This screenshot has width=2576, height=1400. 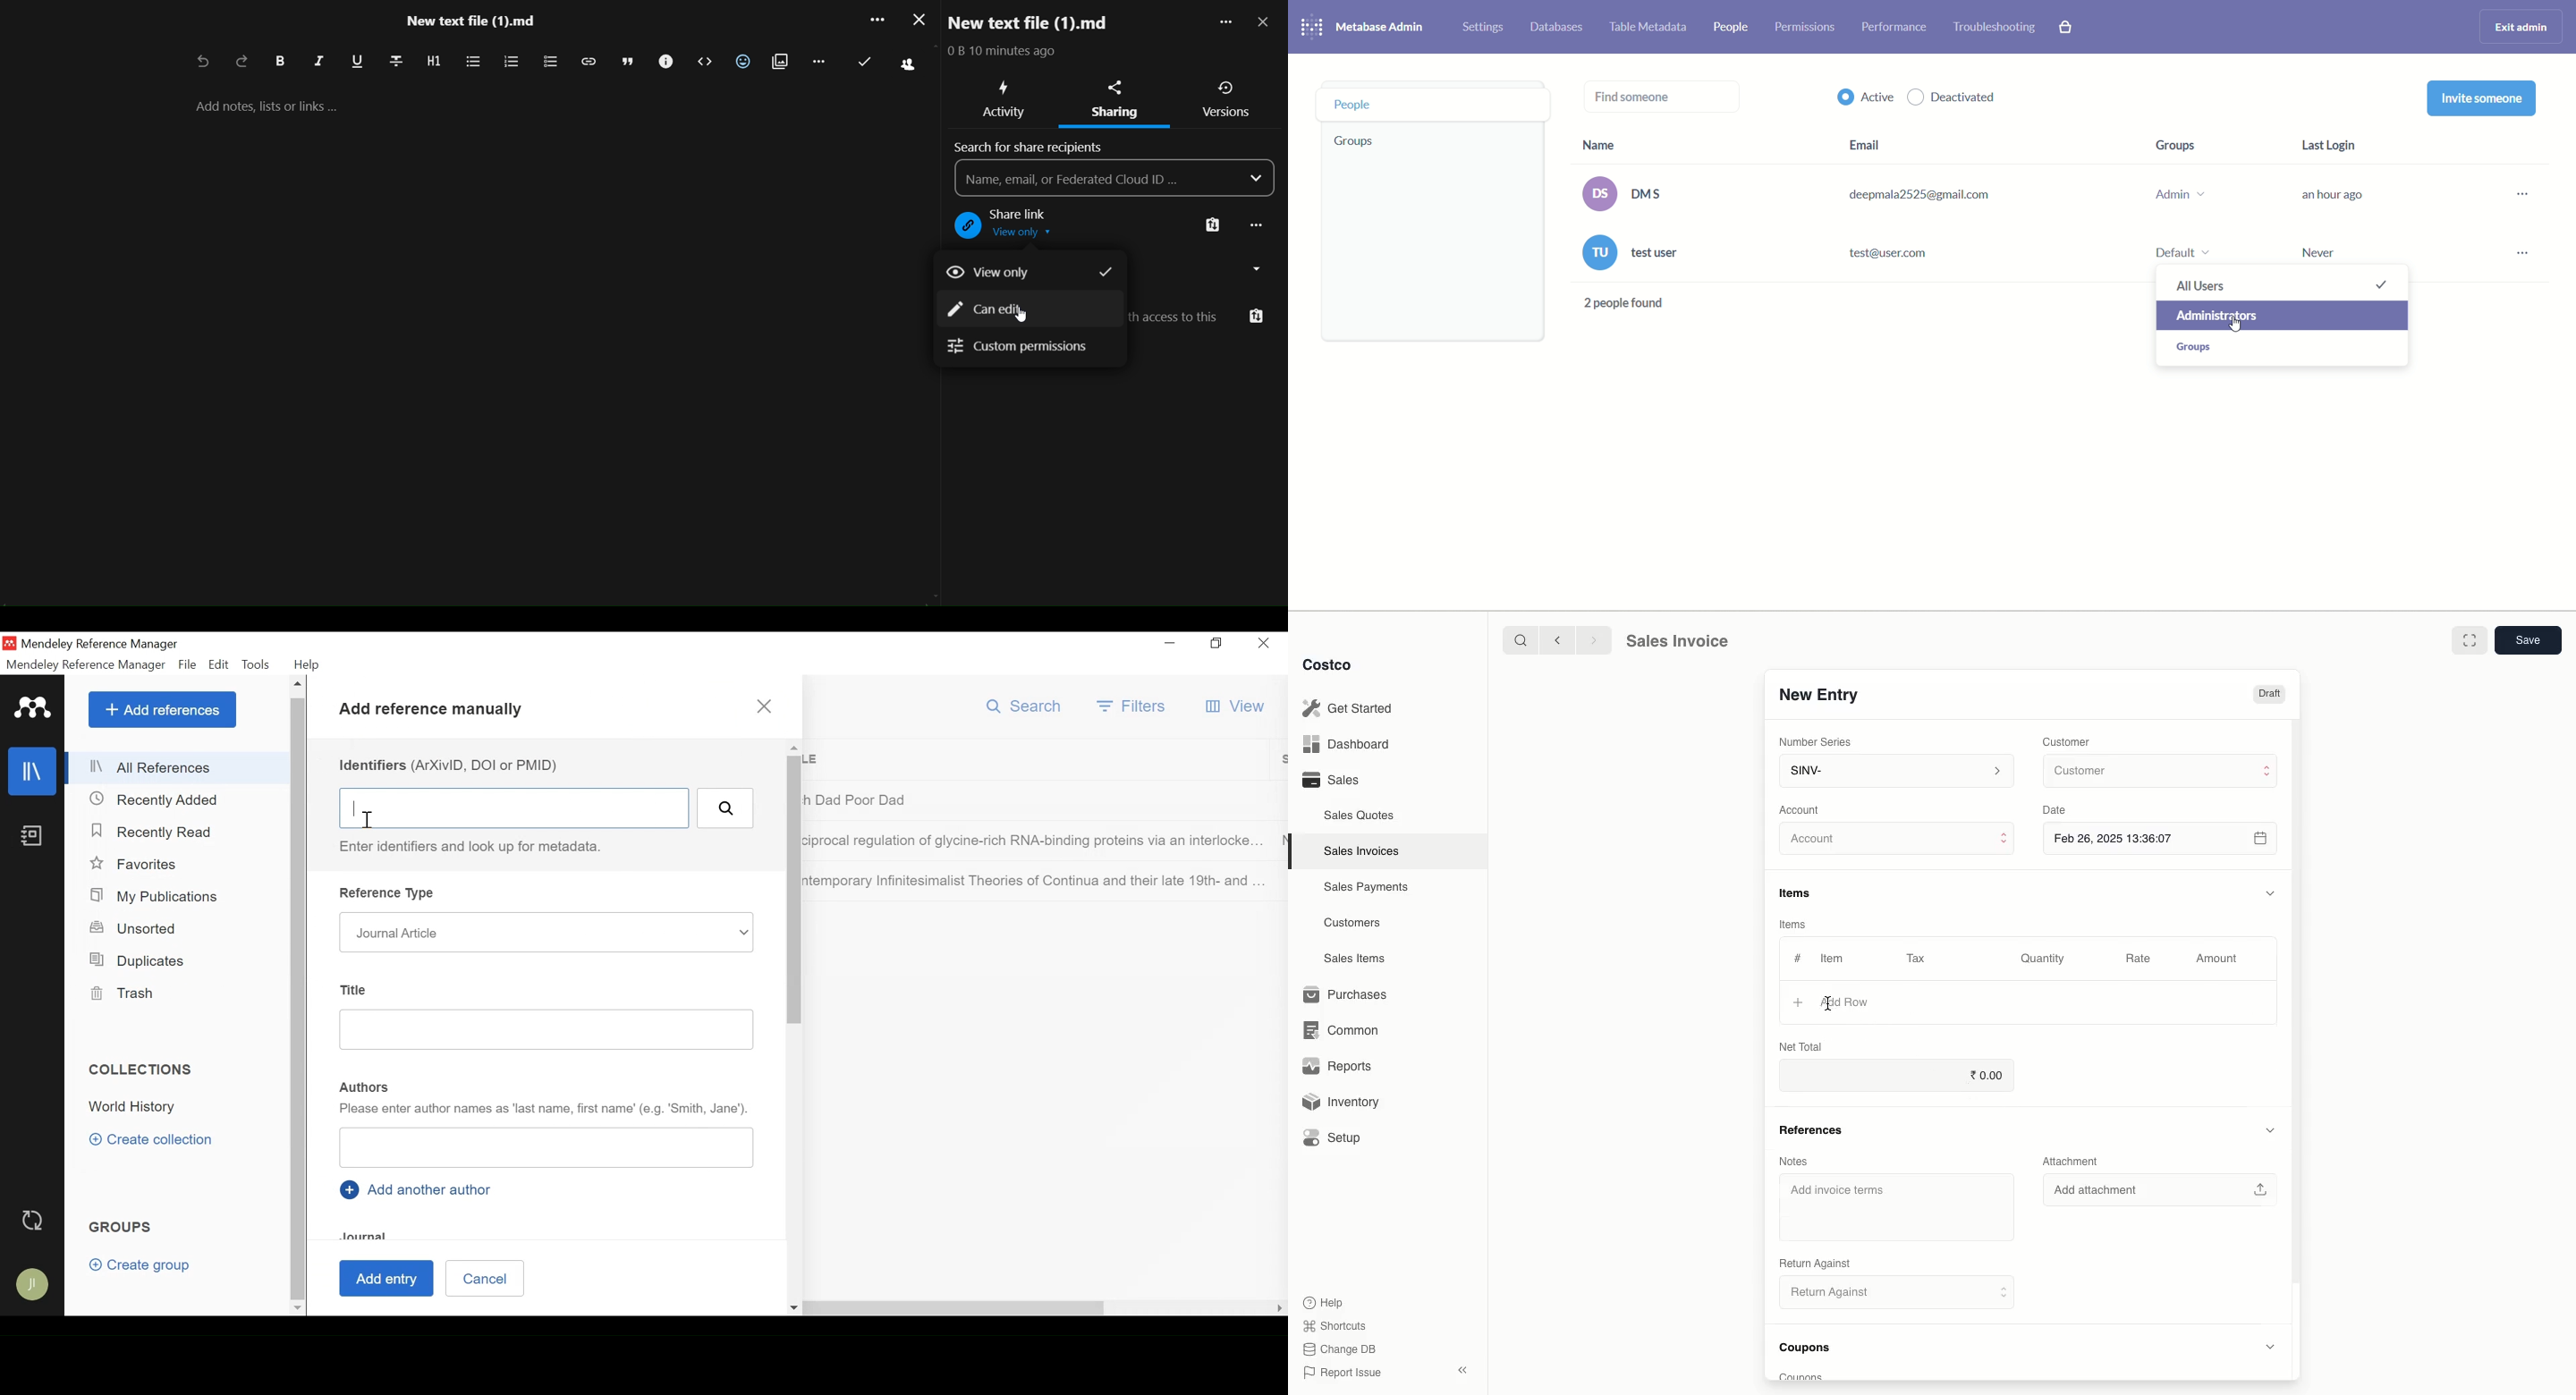 What do you see at coordinates (548, 1147) in the screenshot?
I see `Authors Field` at bounding box center [548, 1147].